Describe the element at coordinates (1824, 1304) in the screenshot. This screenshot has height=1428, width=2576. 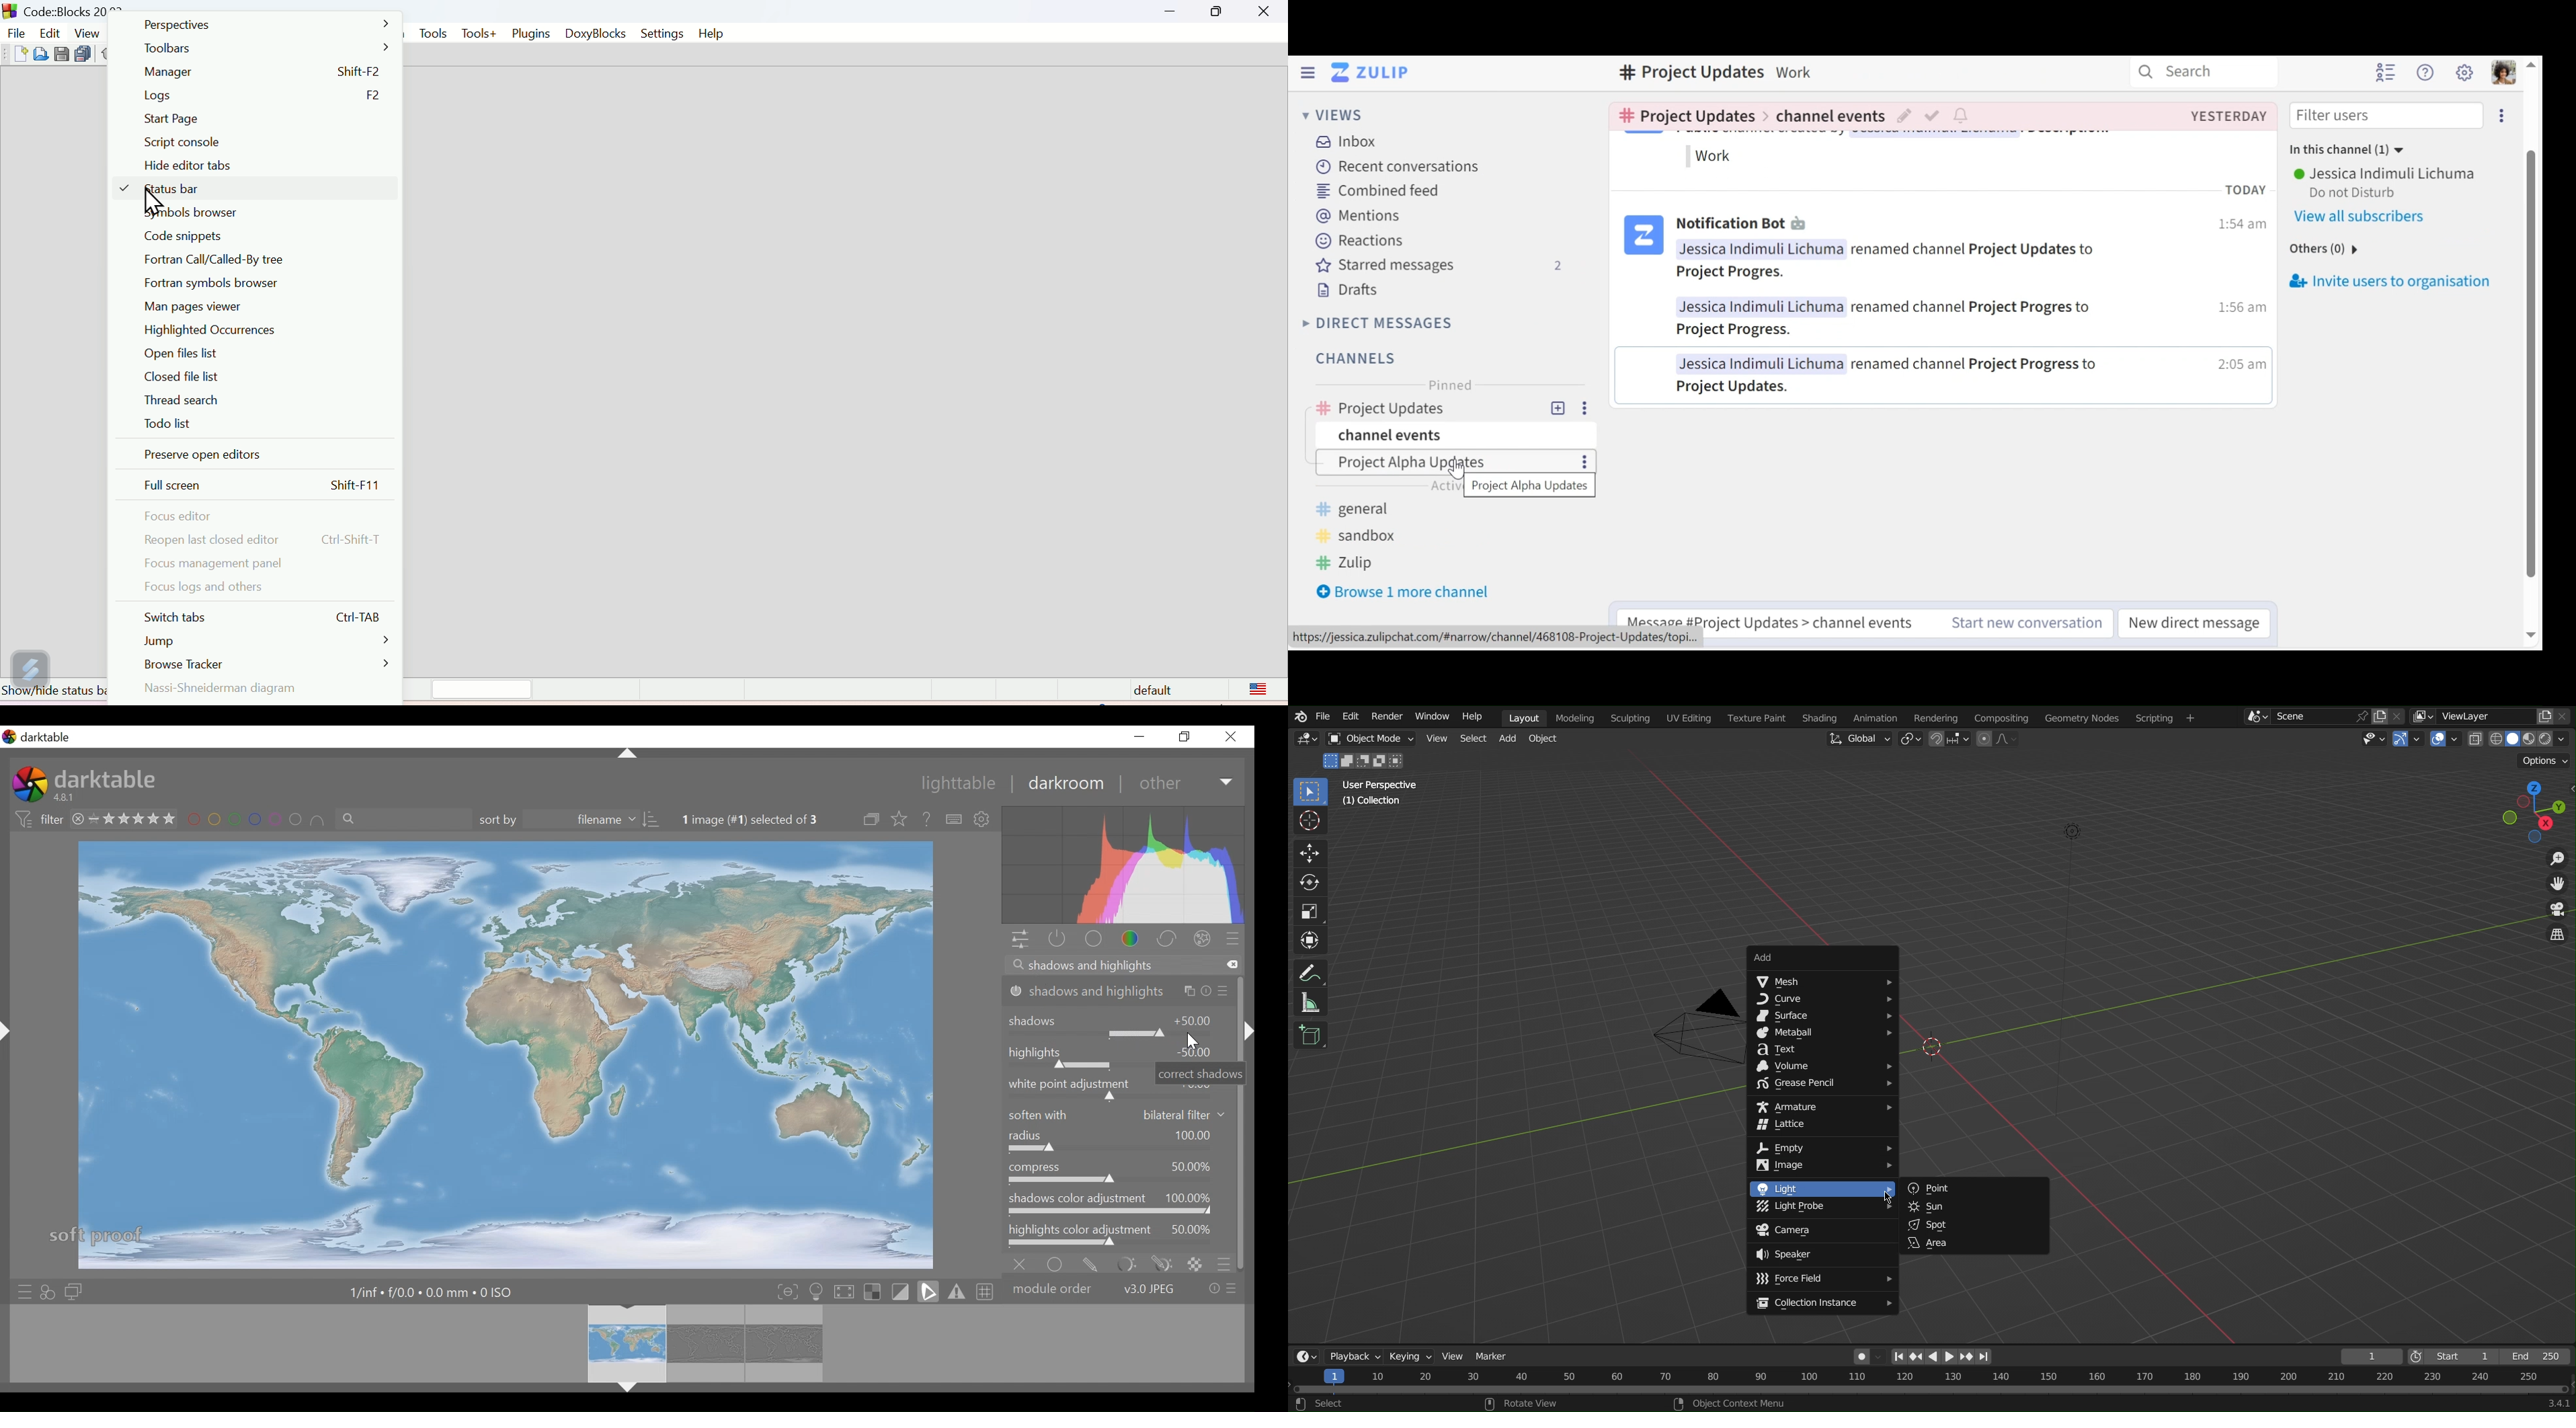
I see `Collection Instance` at that location.